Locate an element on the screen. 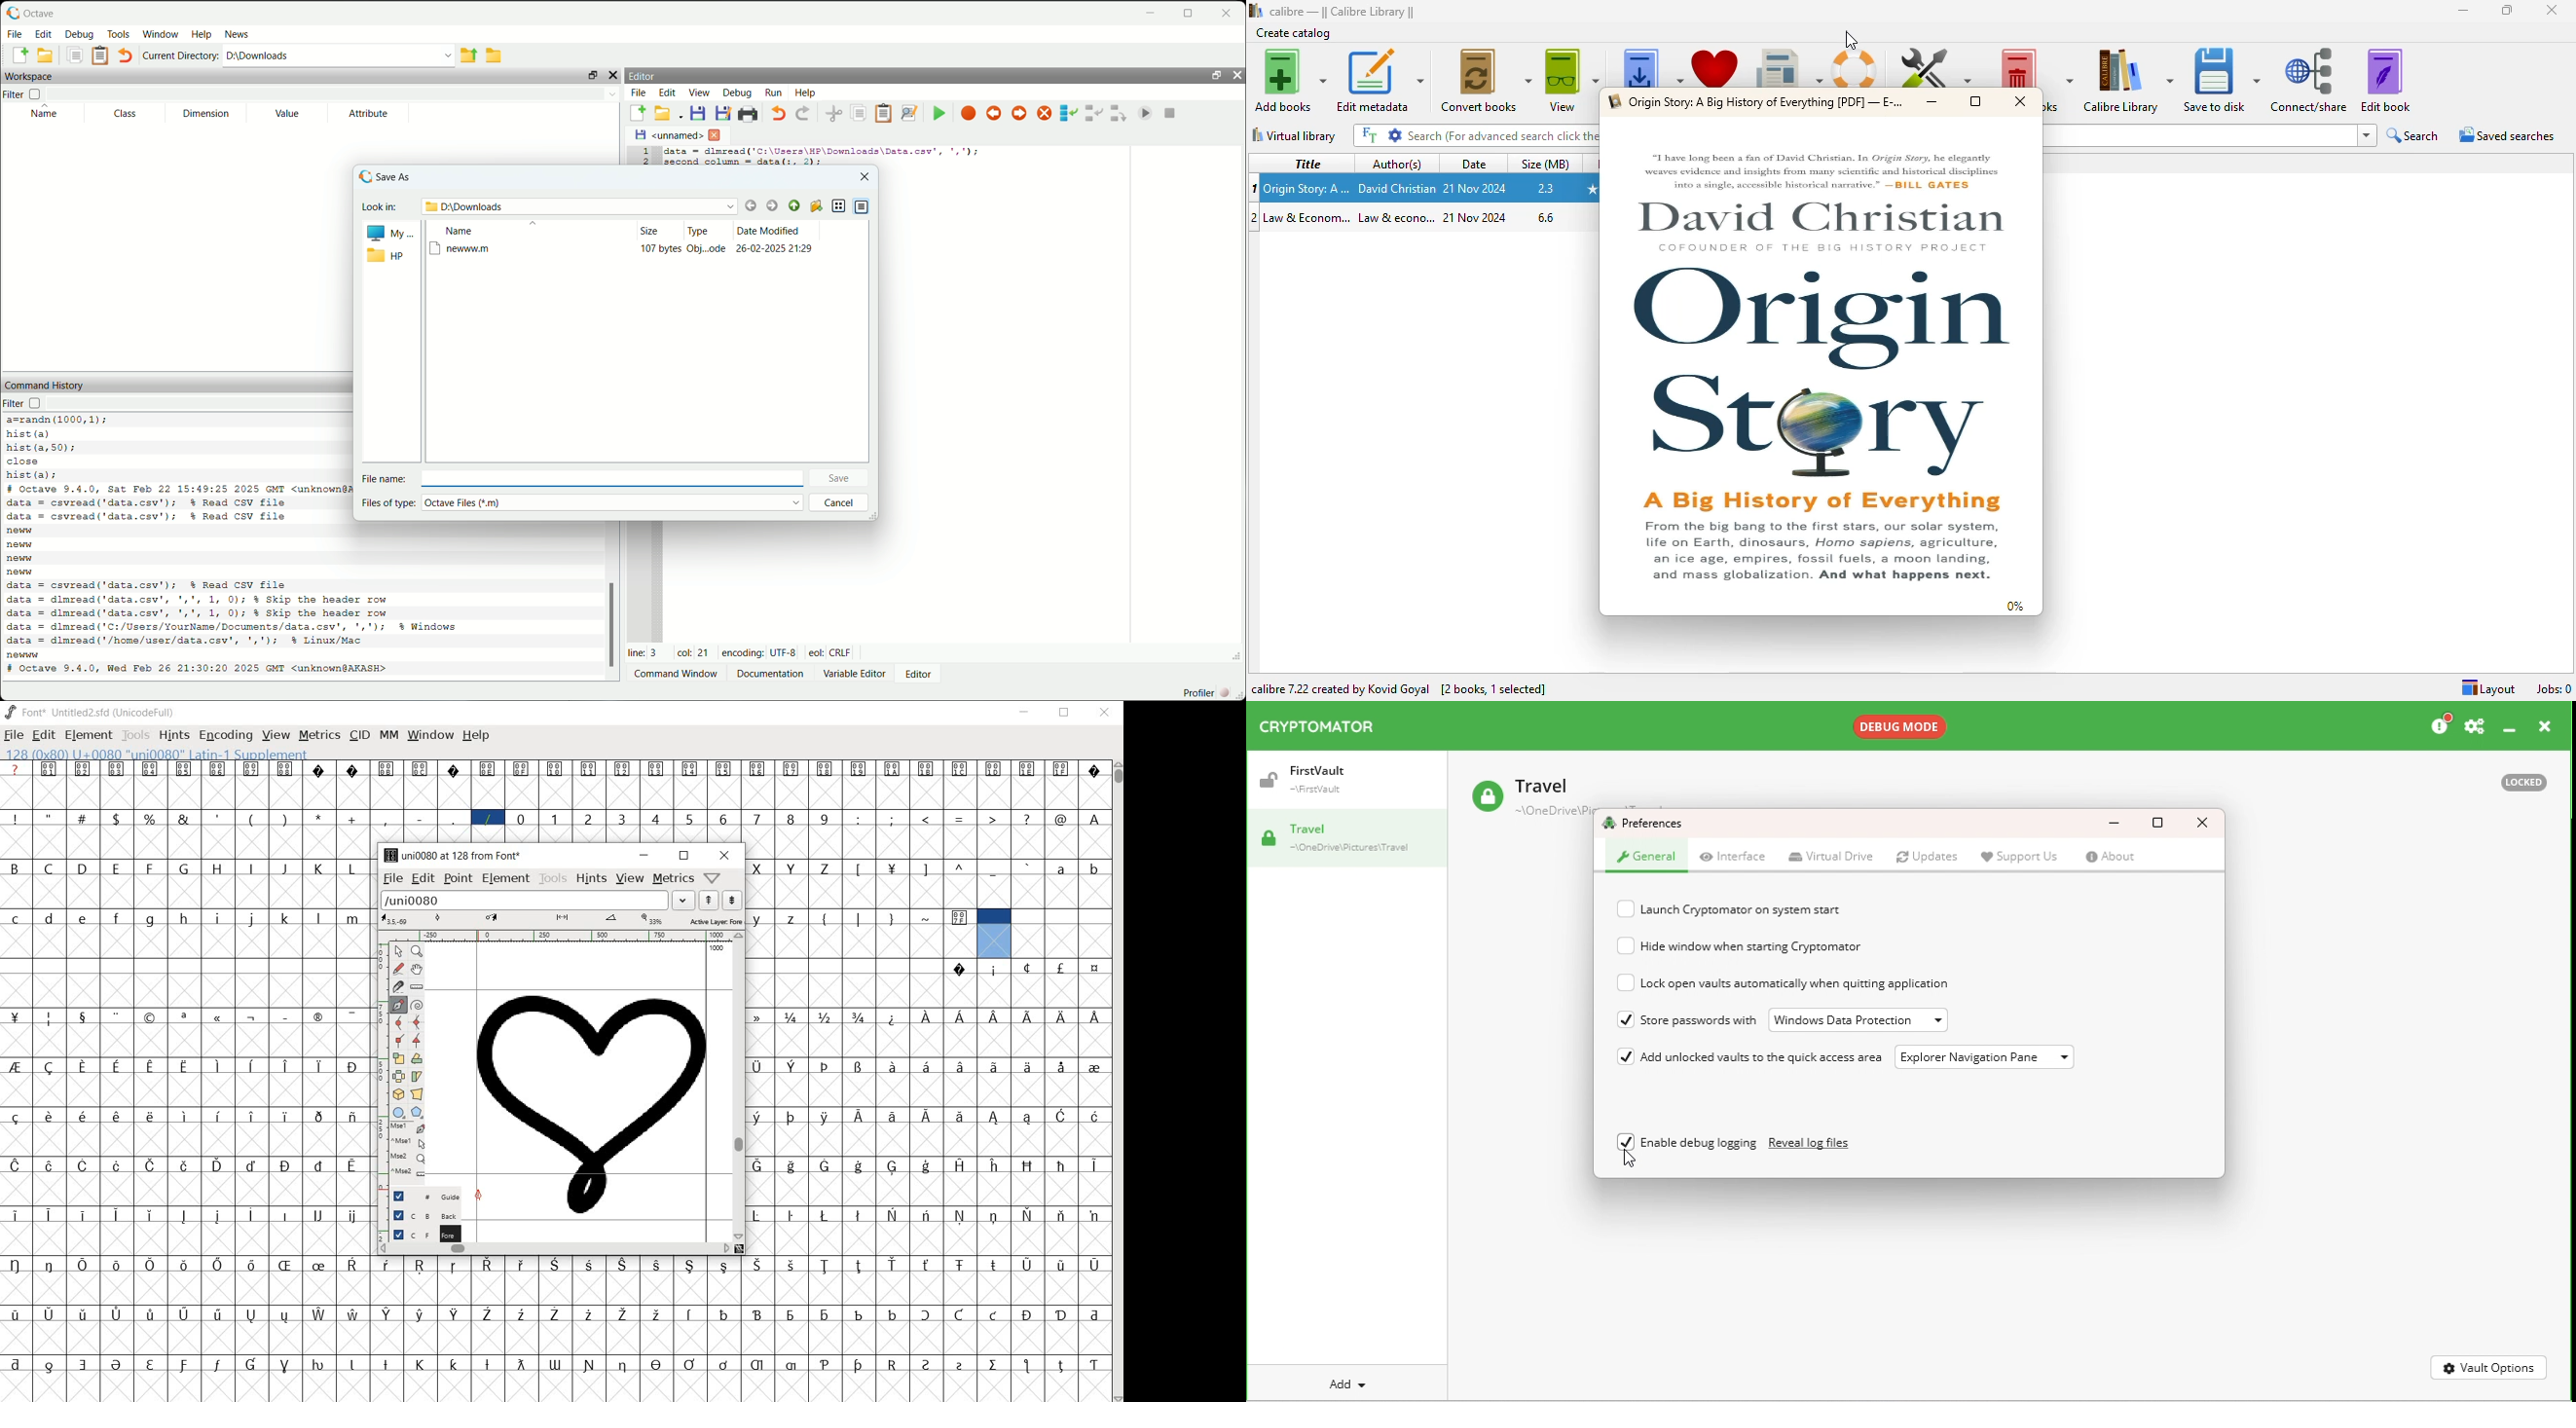 This screenshot has width=2576, height=1428. glyph is located at coordinates (1060, 870).